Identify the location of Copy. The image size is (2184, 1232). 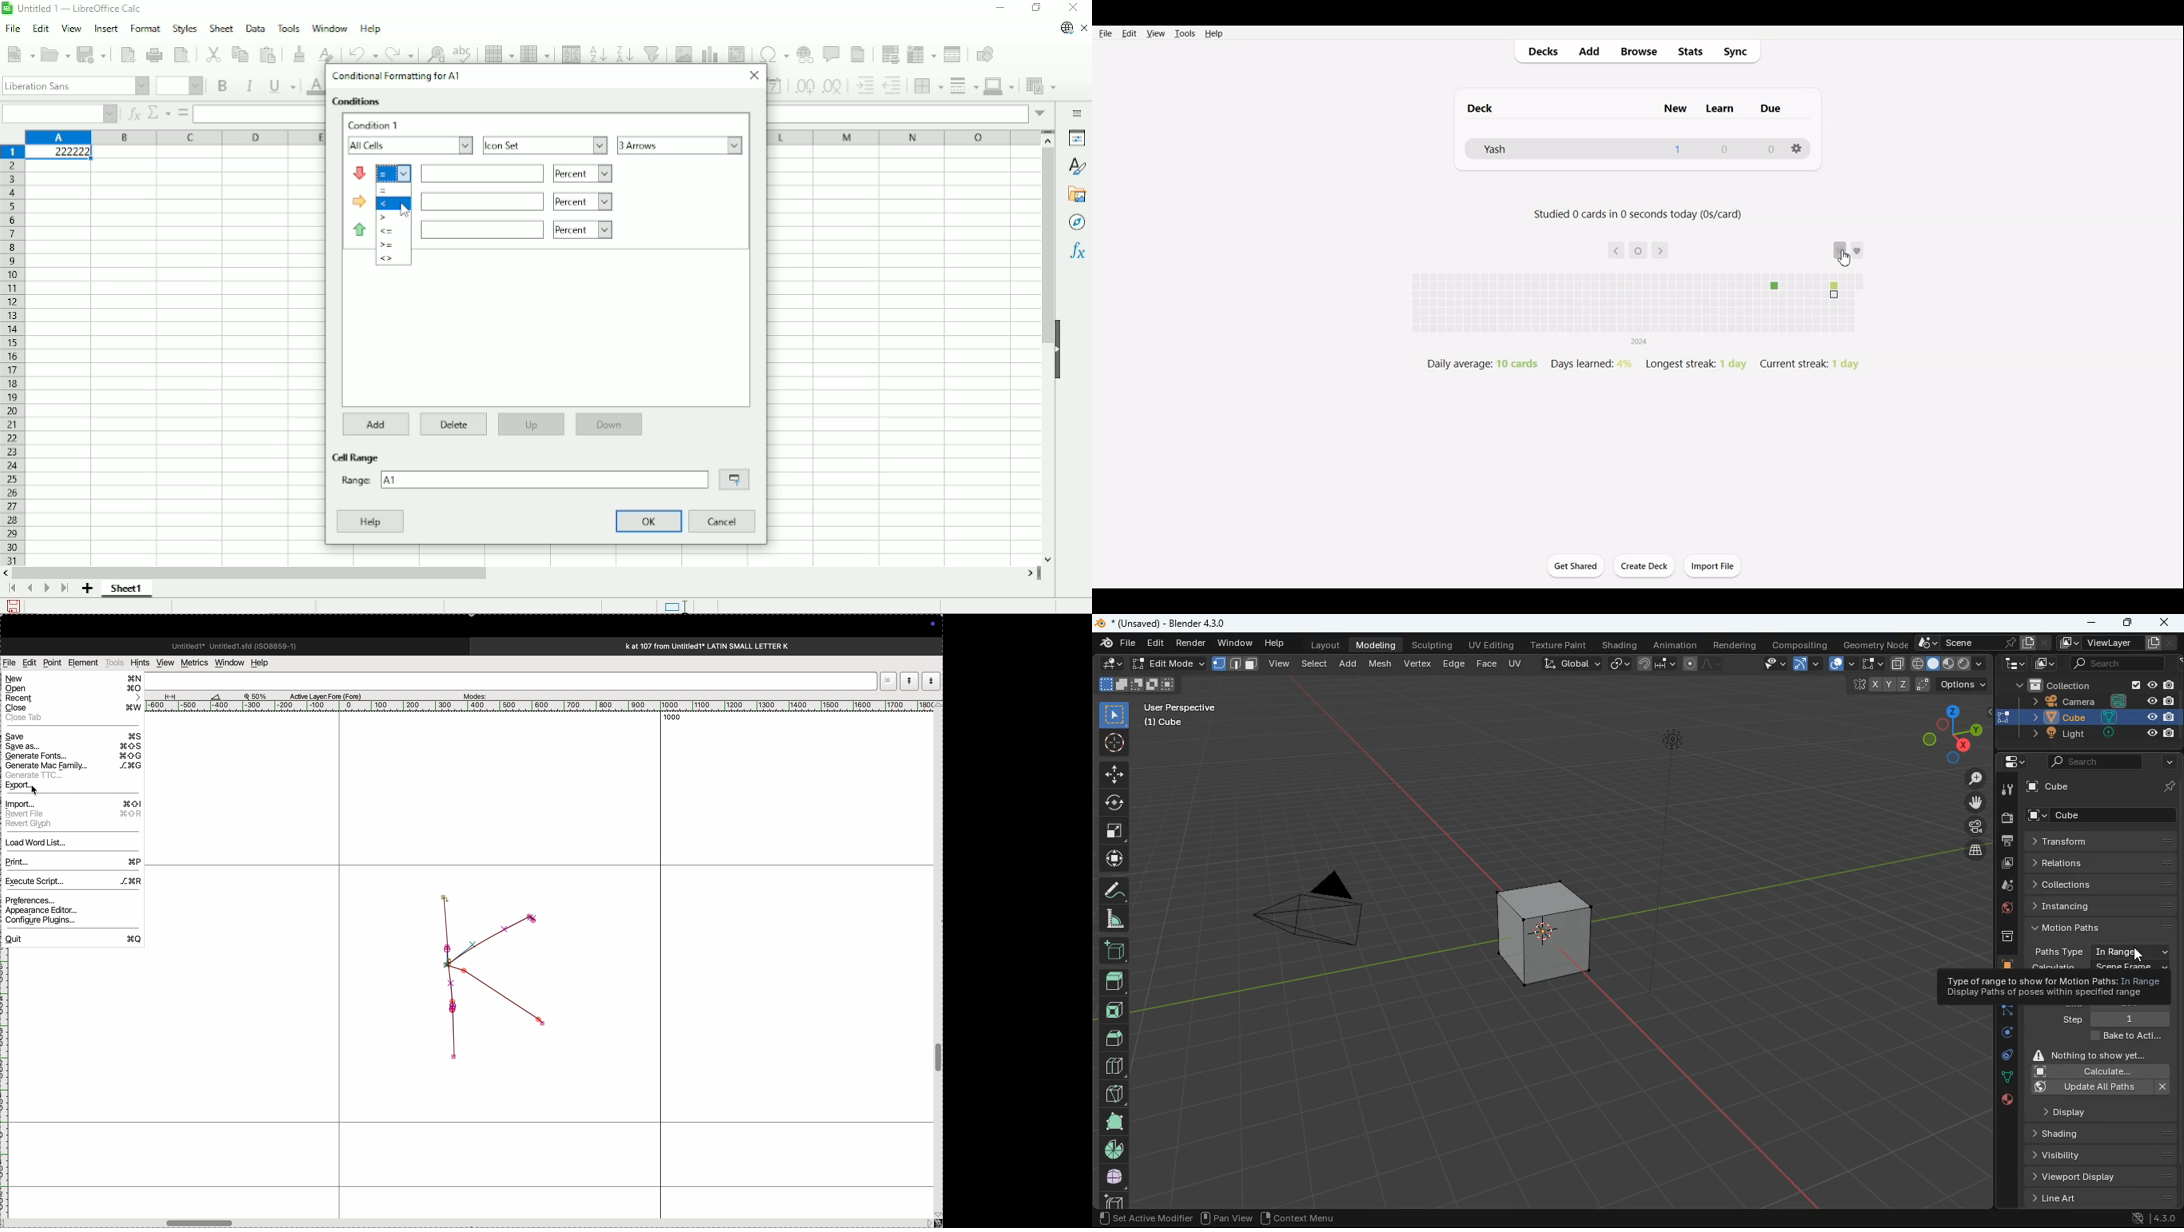
(239, 53).